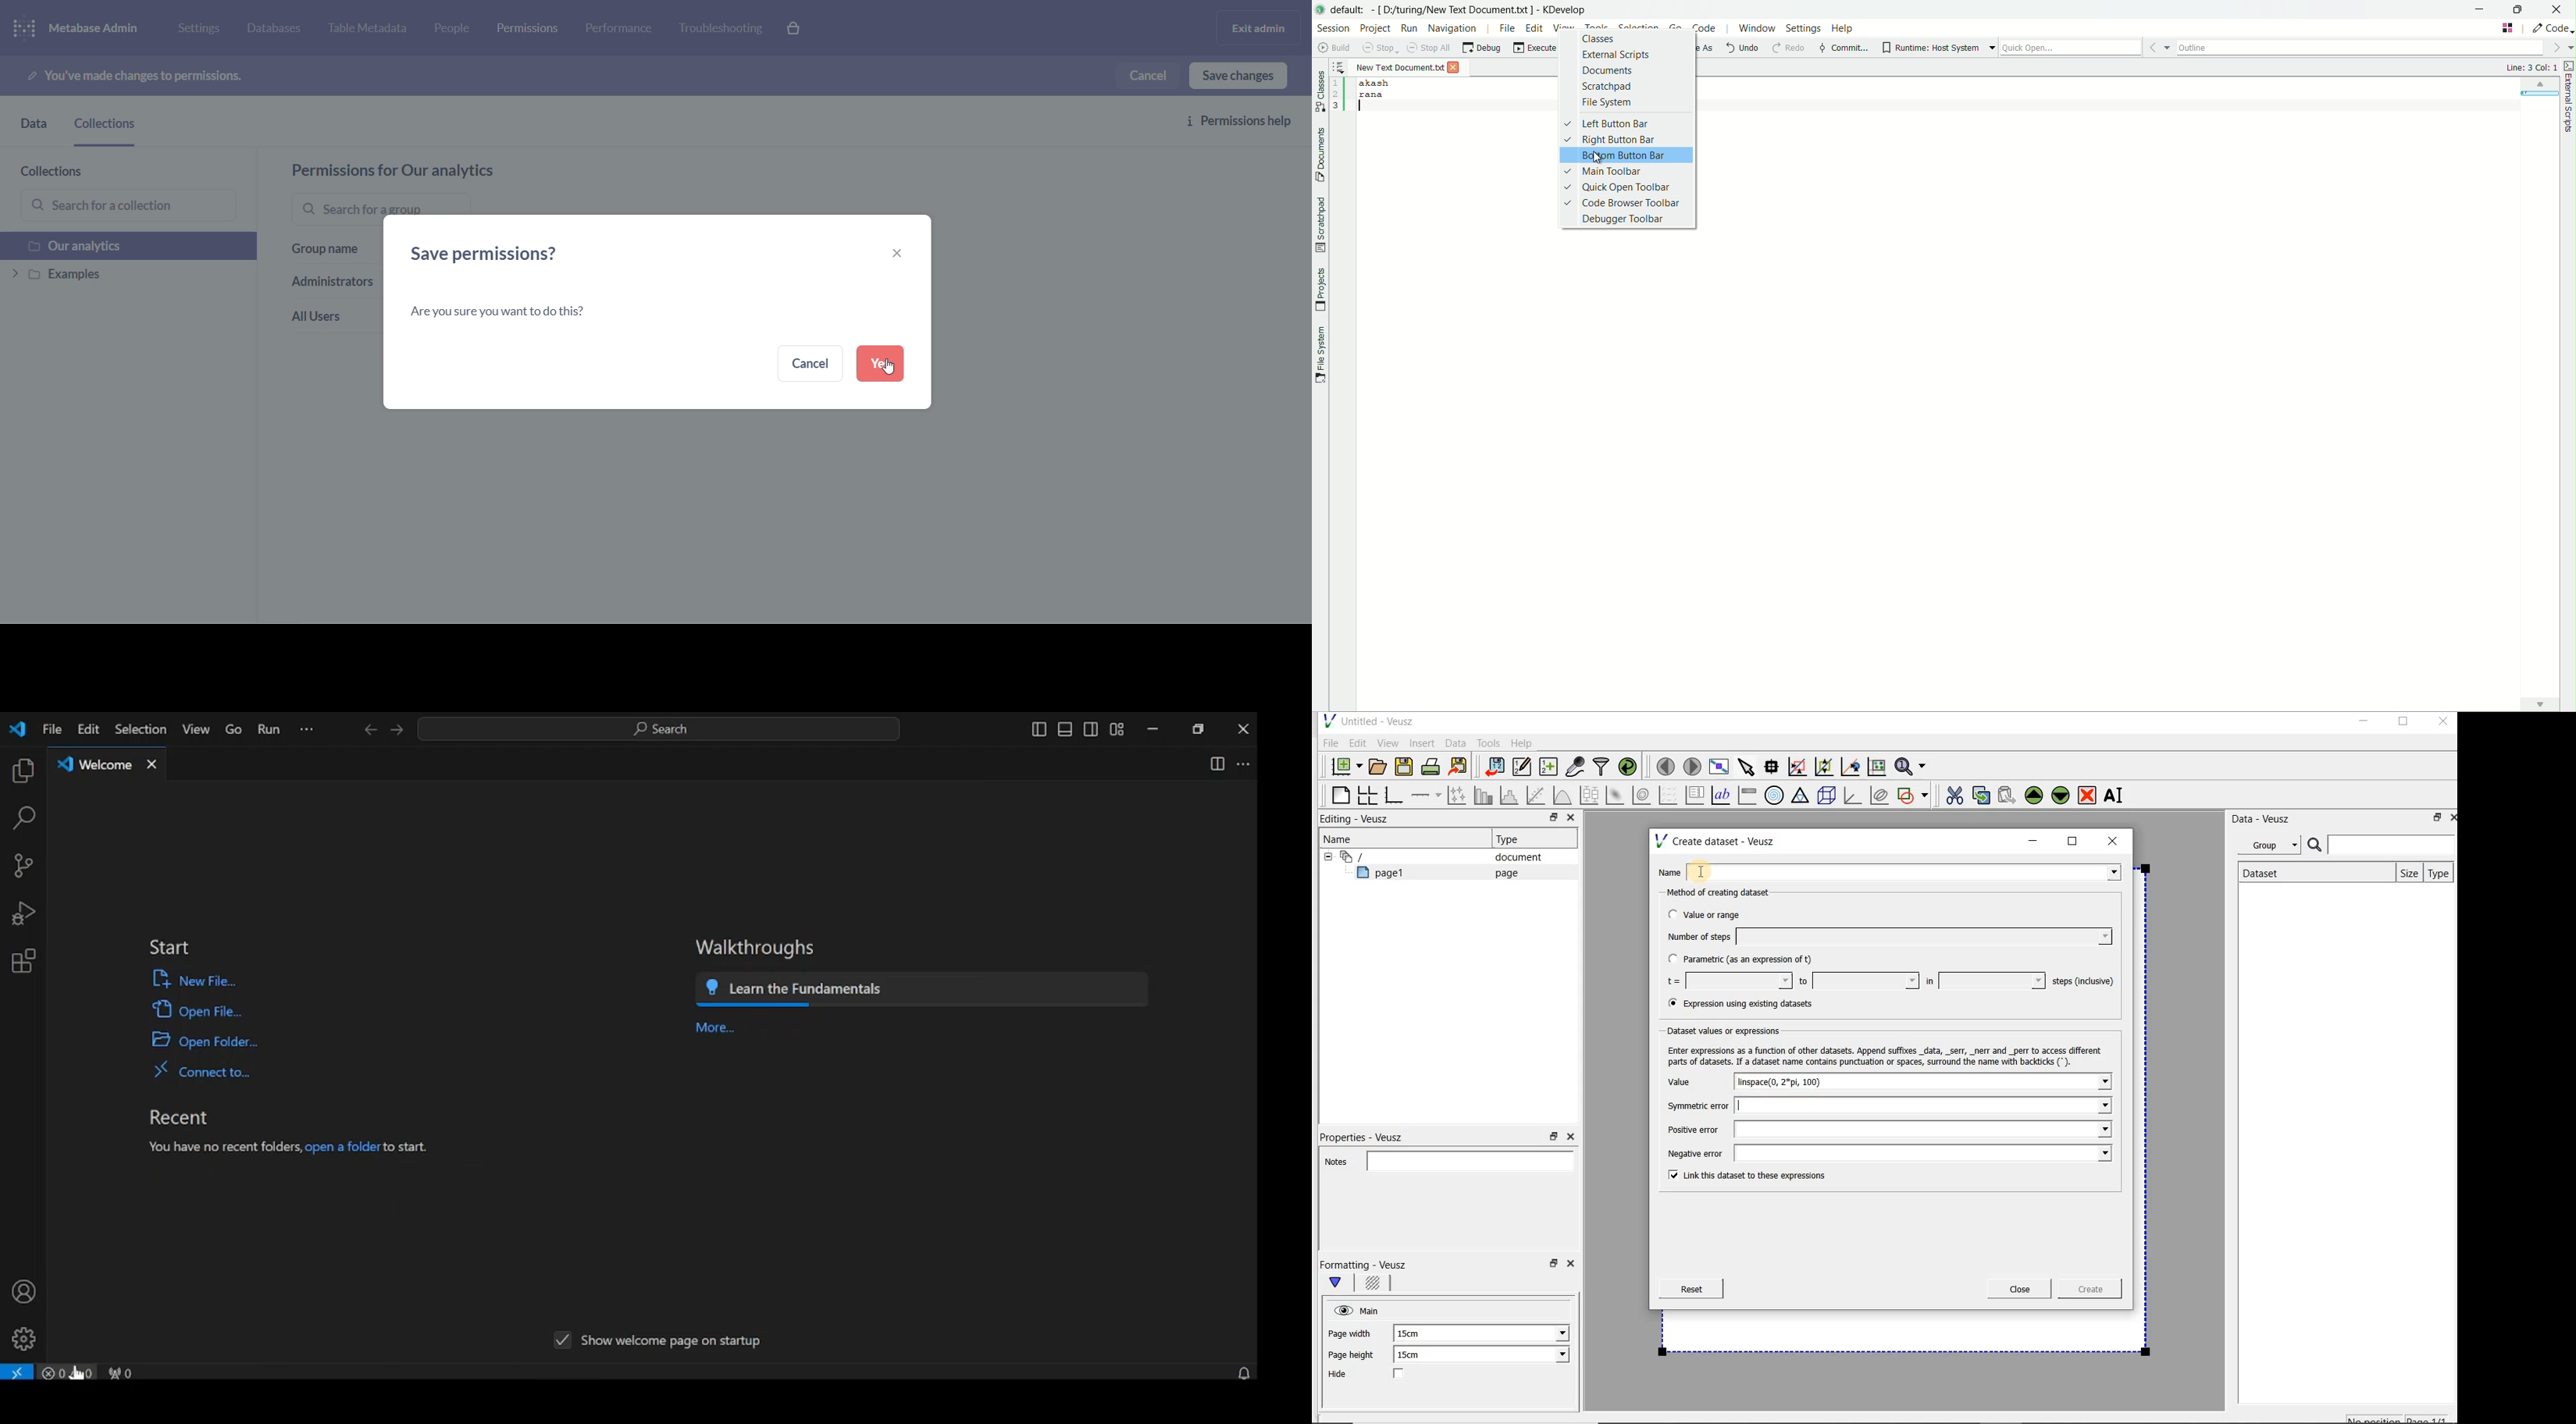  I want to click on split editor right split editor down, so click(1215, 763).